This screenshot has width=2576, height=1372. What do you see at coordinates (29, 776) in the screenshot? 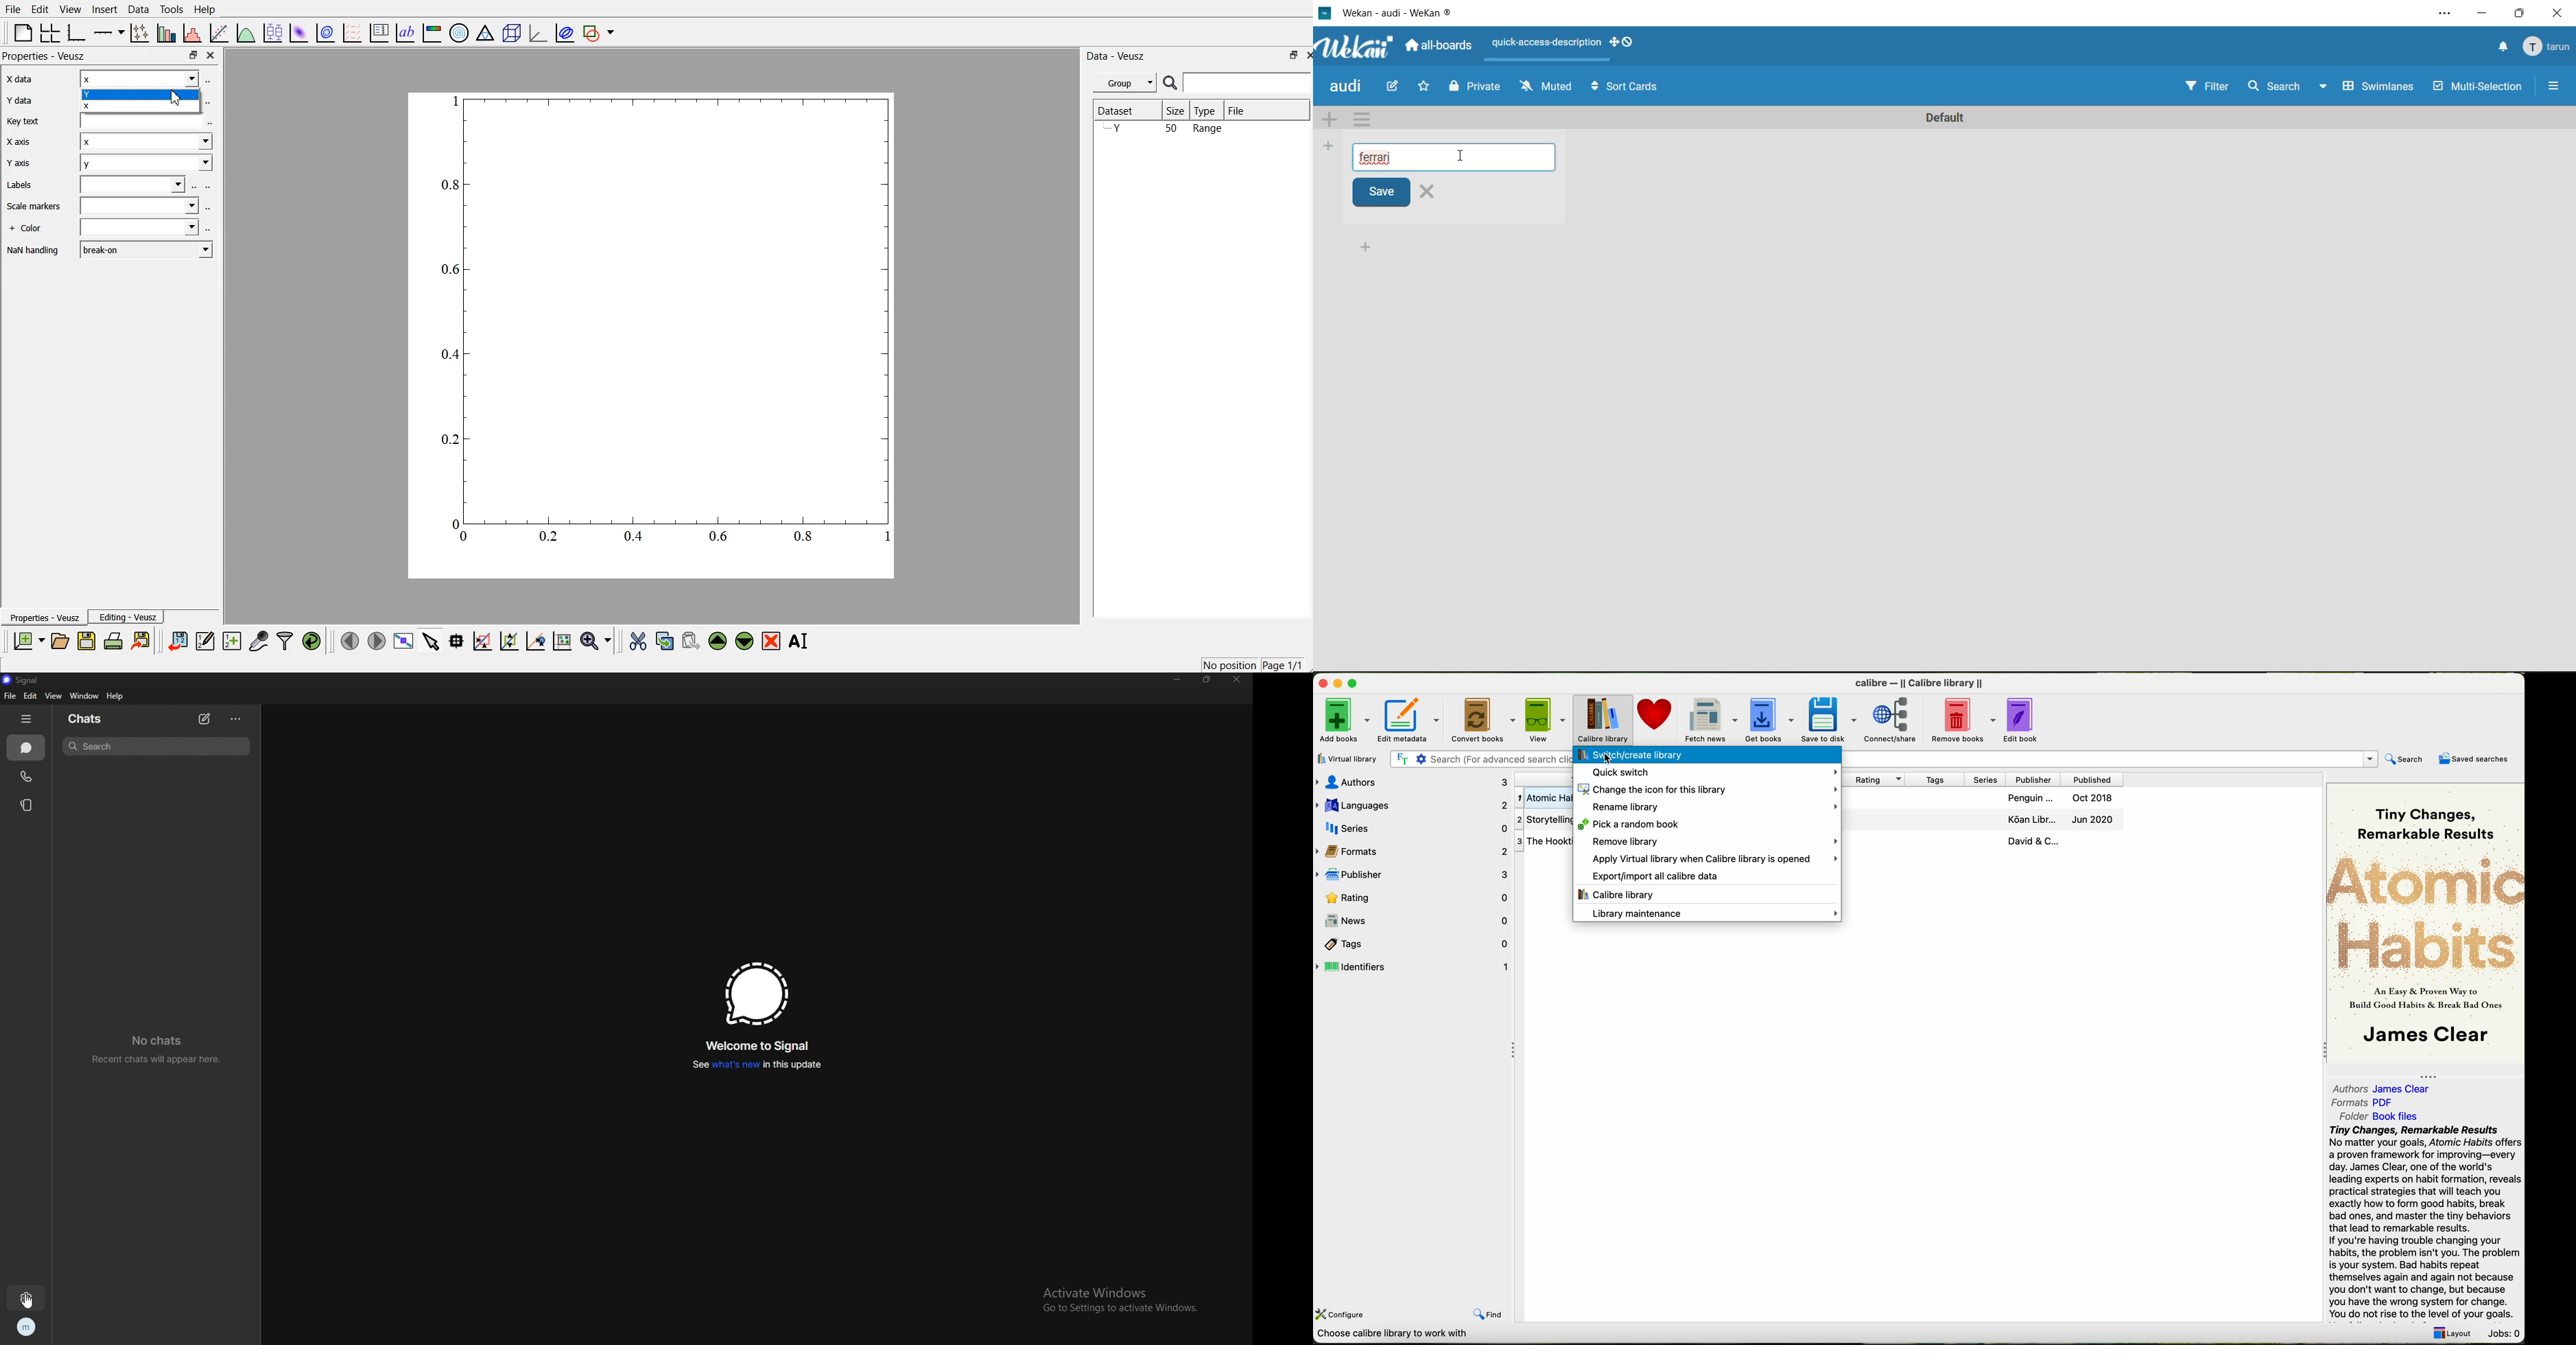
I see `calls` at bounding box center [29, 776].